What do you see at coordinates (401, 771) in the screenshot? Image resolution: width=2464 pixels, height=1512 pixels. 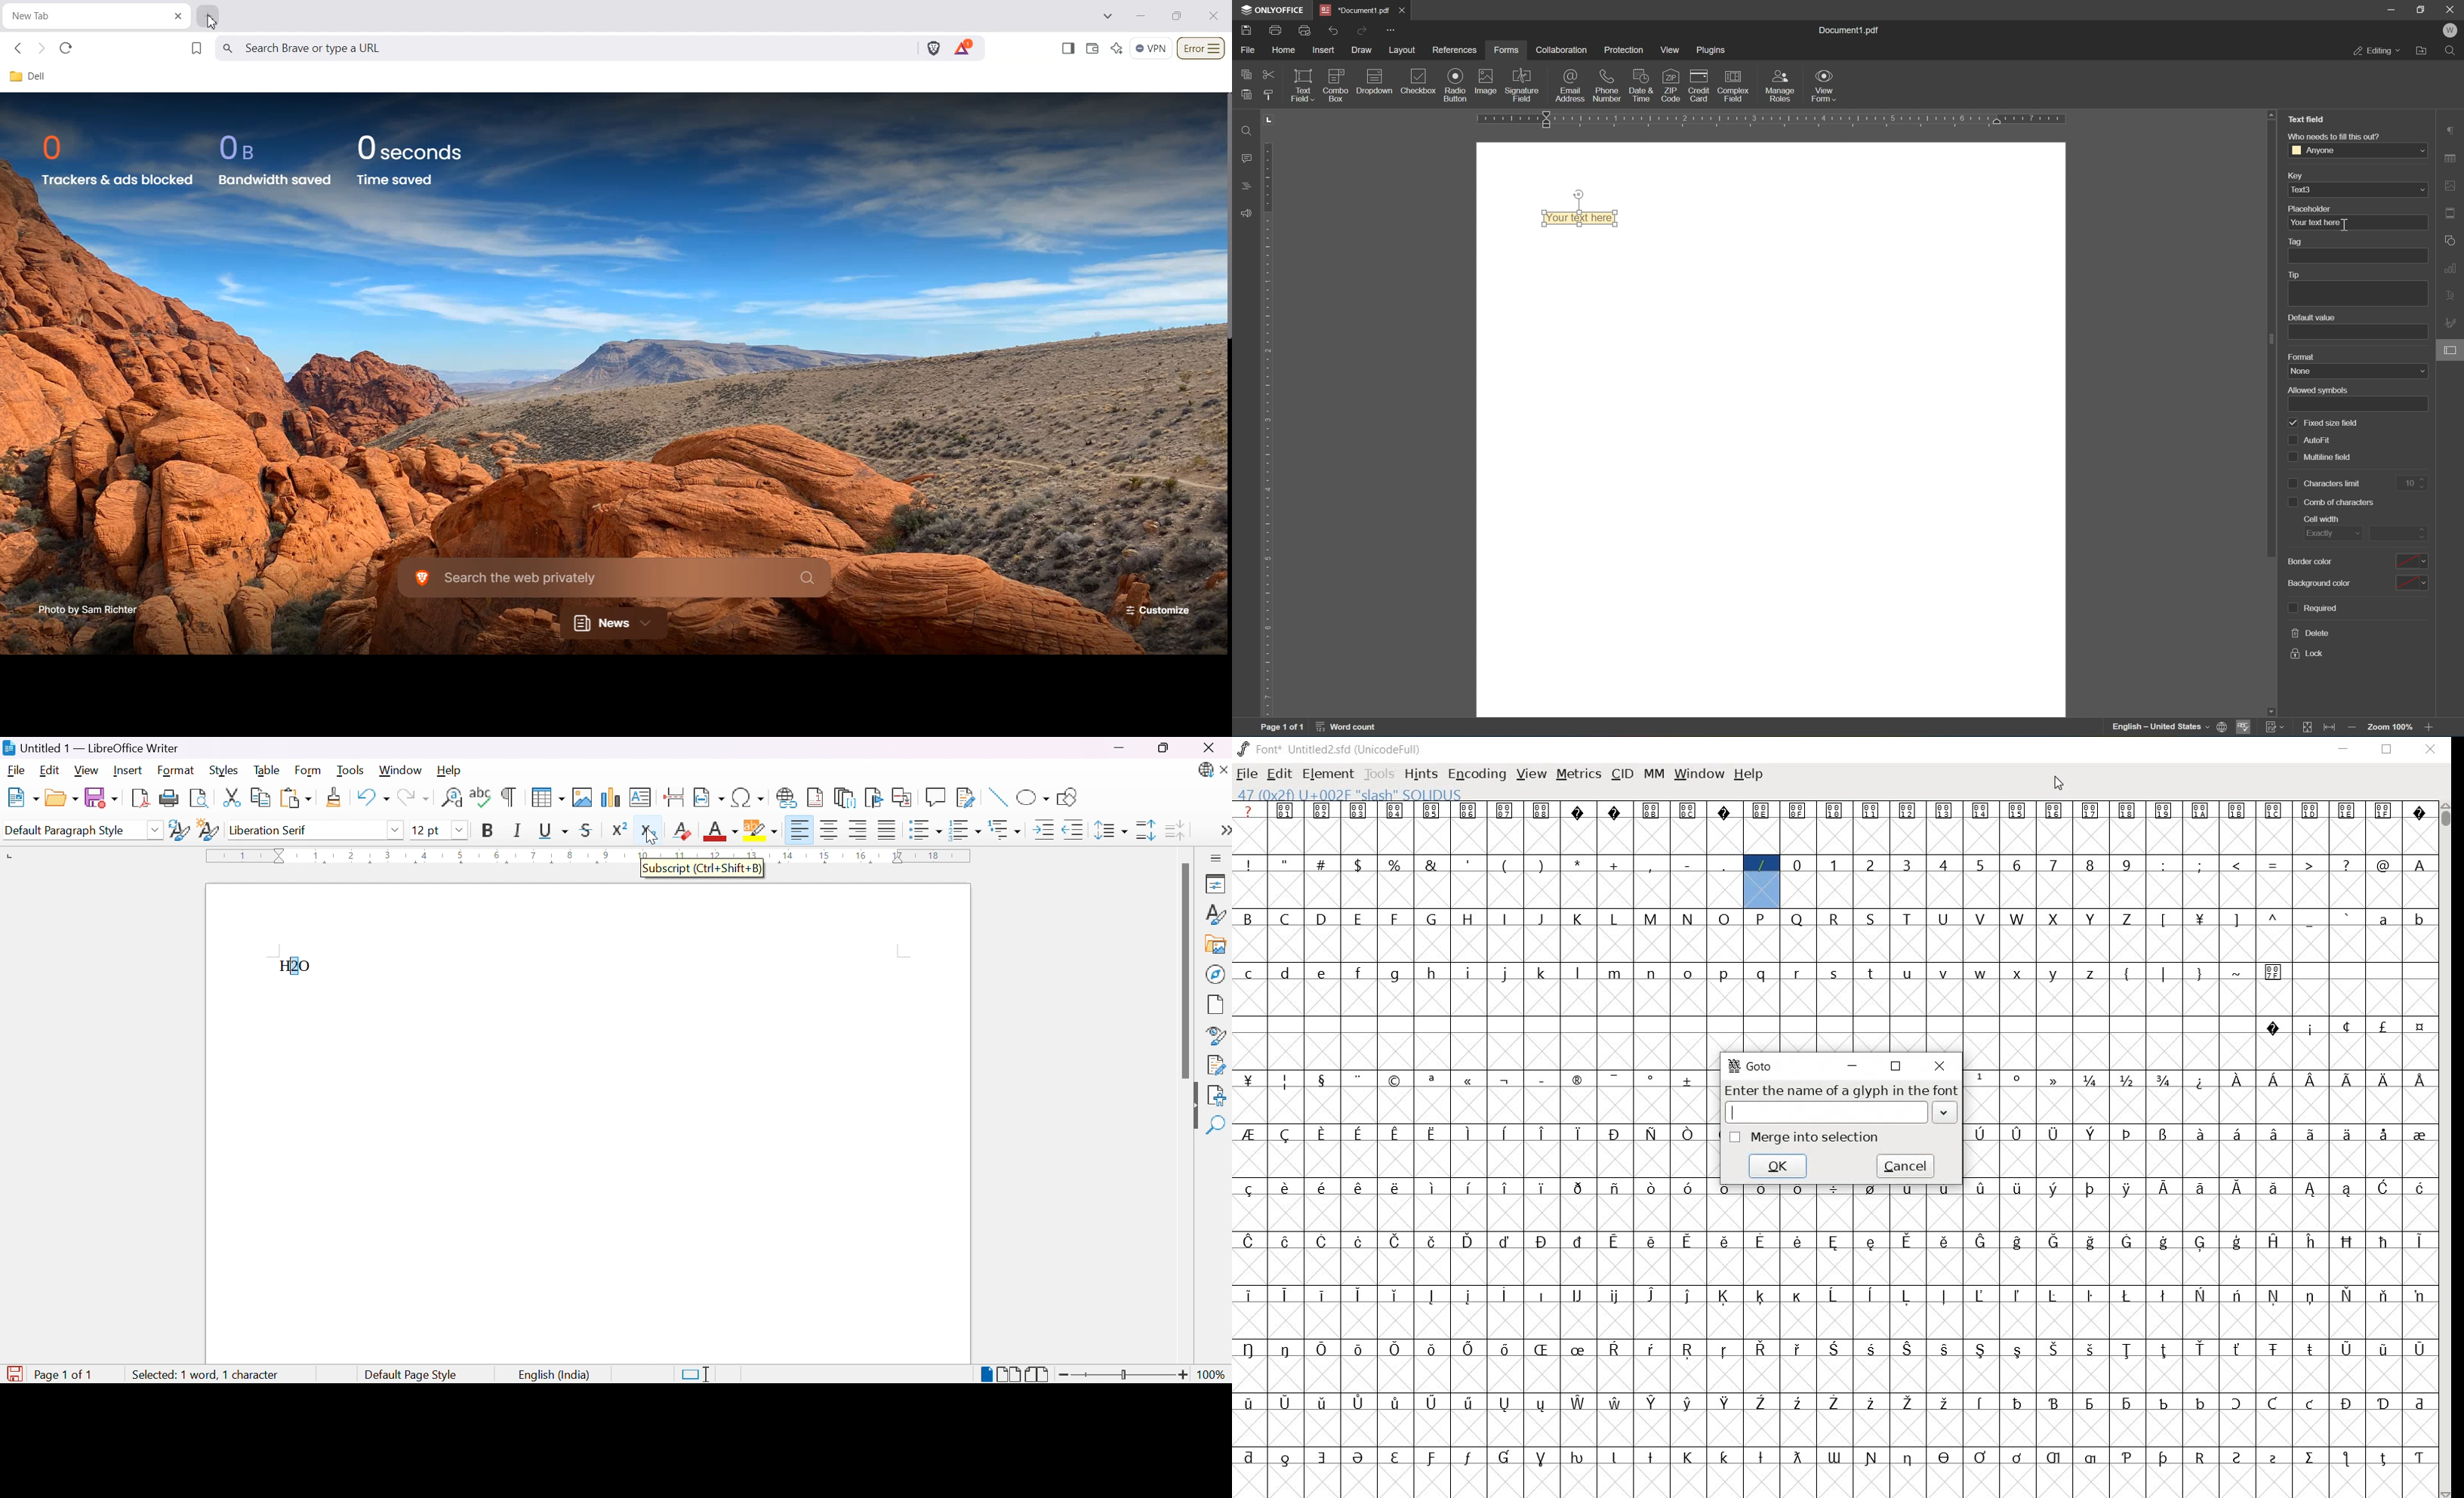 I see `Window` at bounding box center [401, 771].